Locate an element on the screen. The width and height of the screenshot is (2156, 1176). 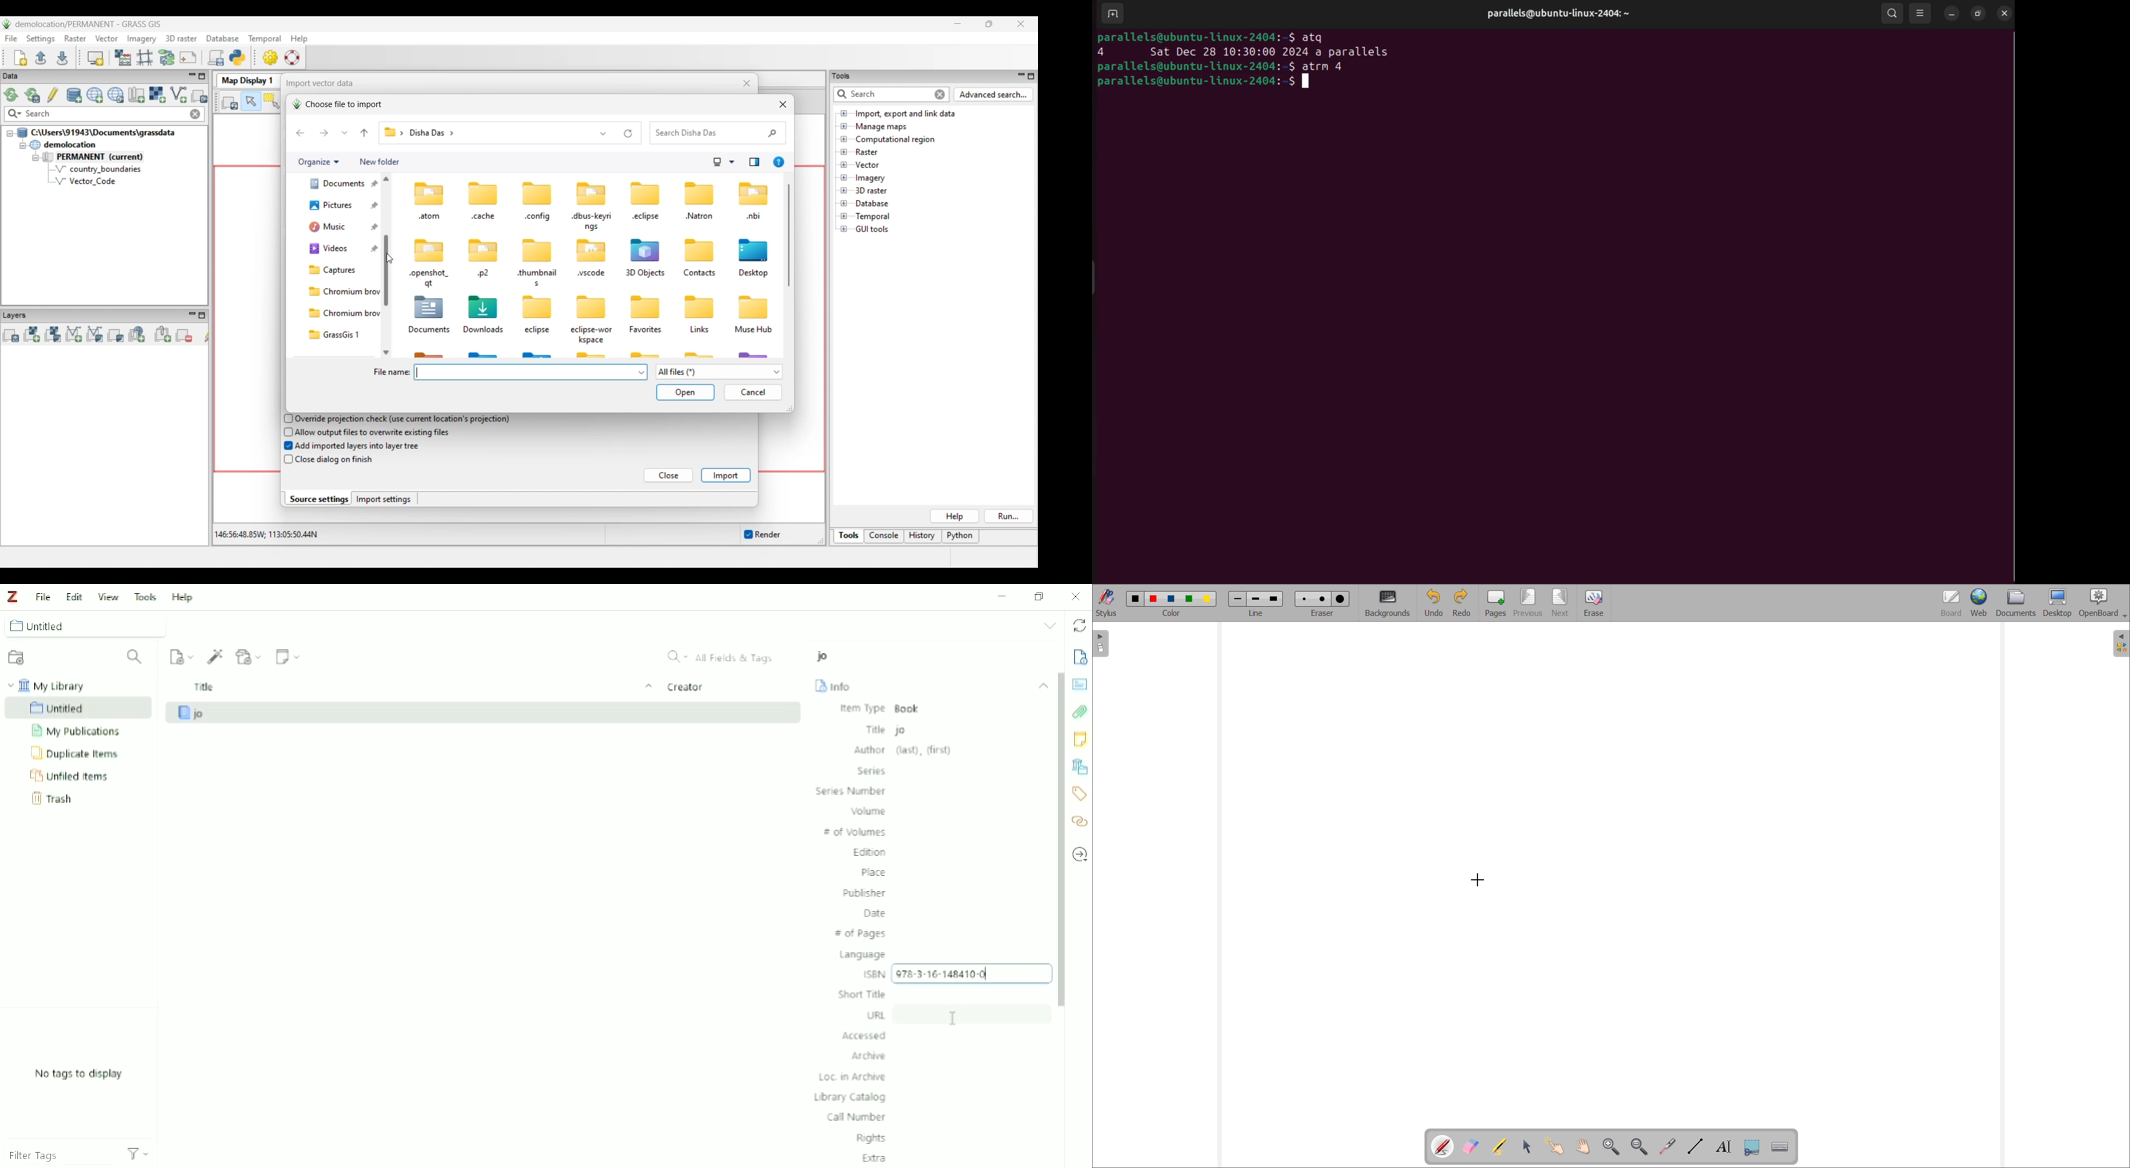
Series Number is located at coordinates (850, 791).